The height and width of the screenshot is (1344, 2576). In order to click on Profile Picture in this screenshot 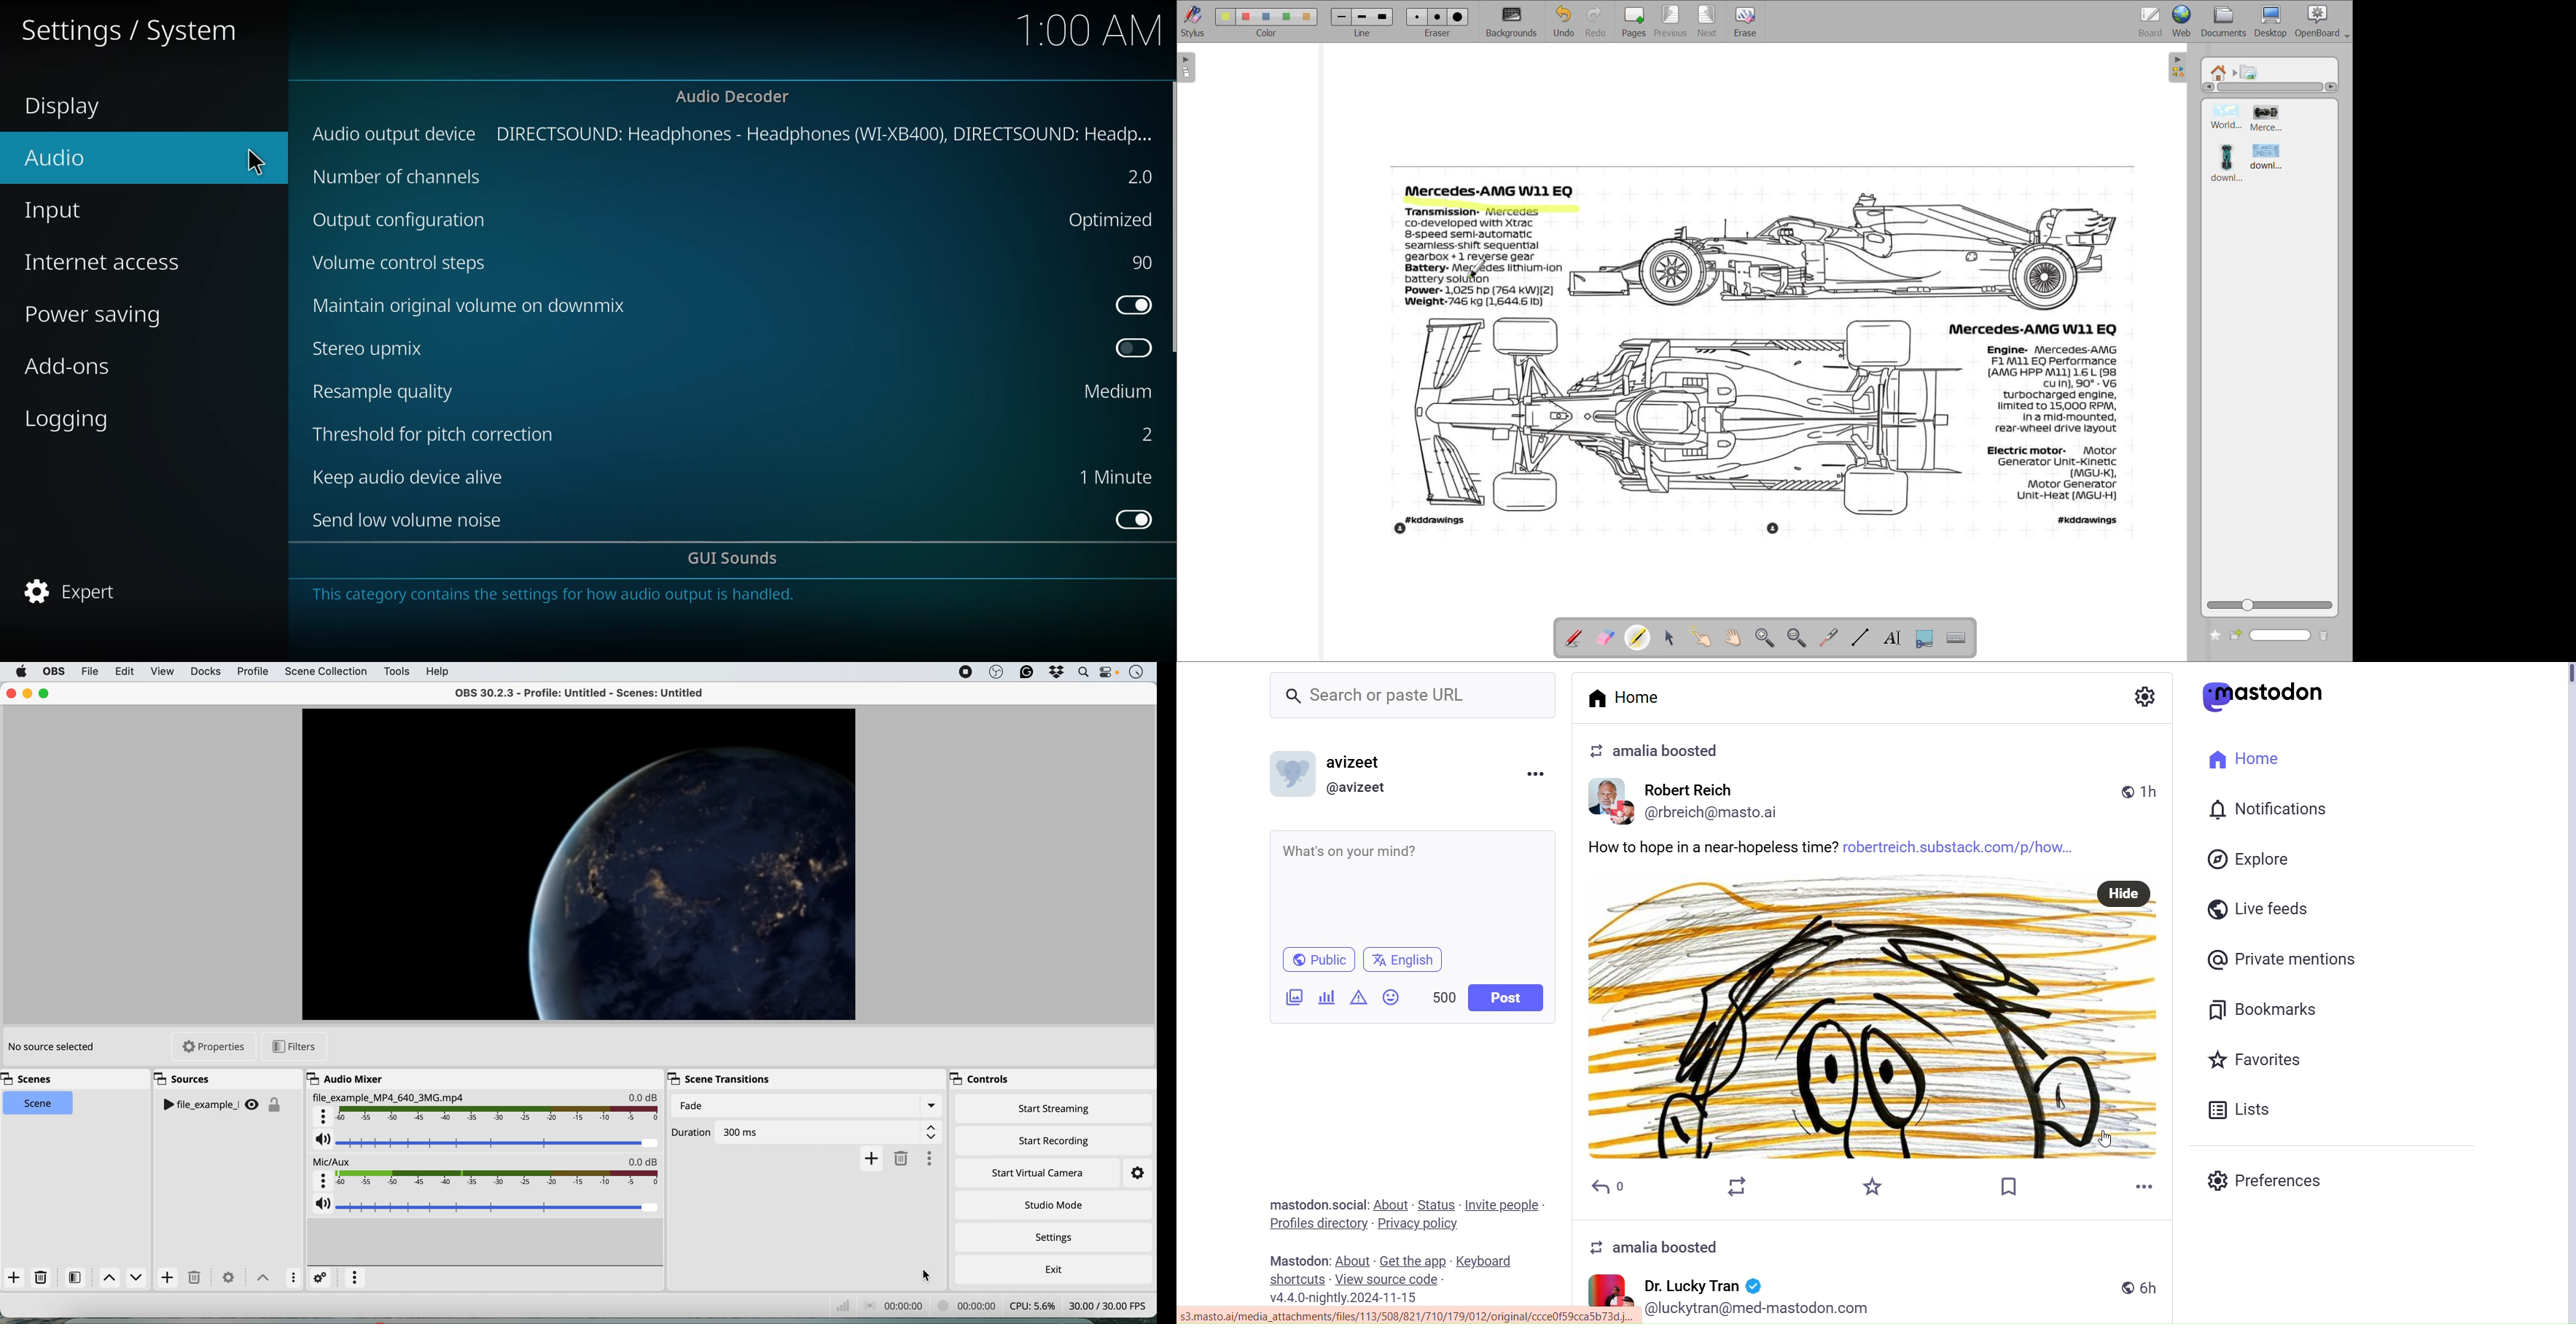, I will do `click(1295, 773)`.